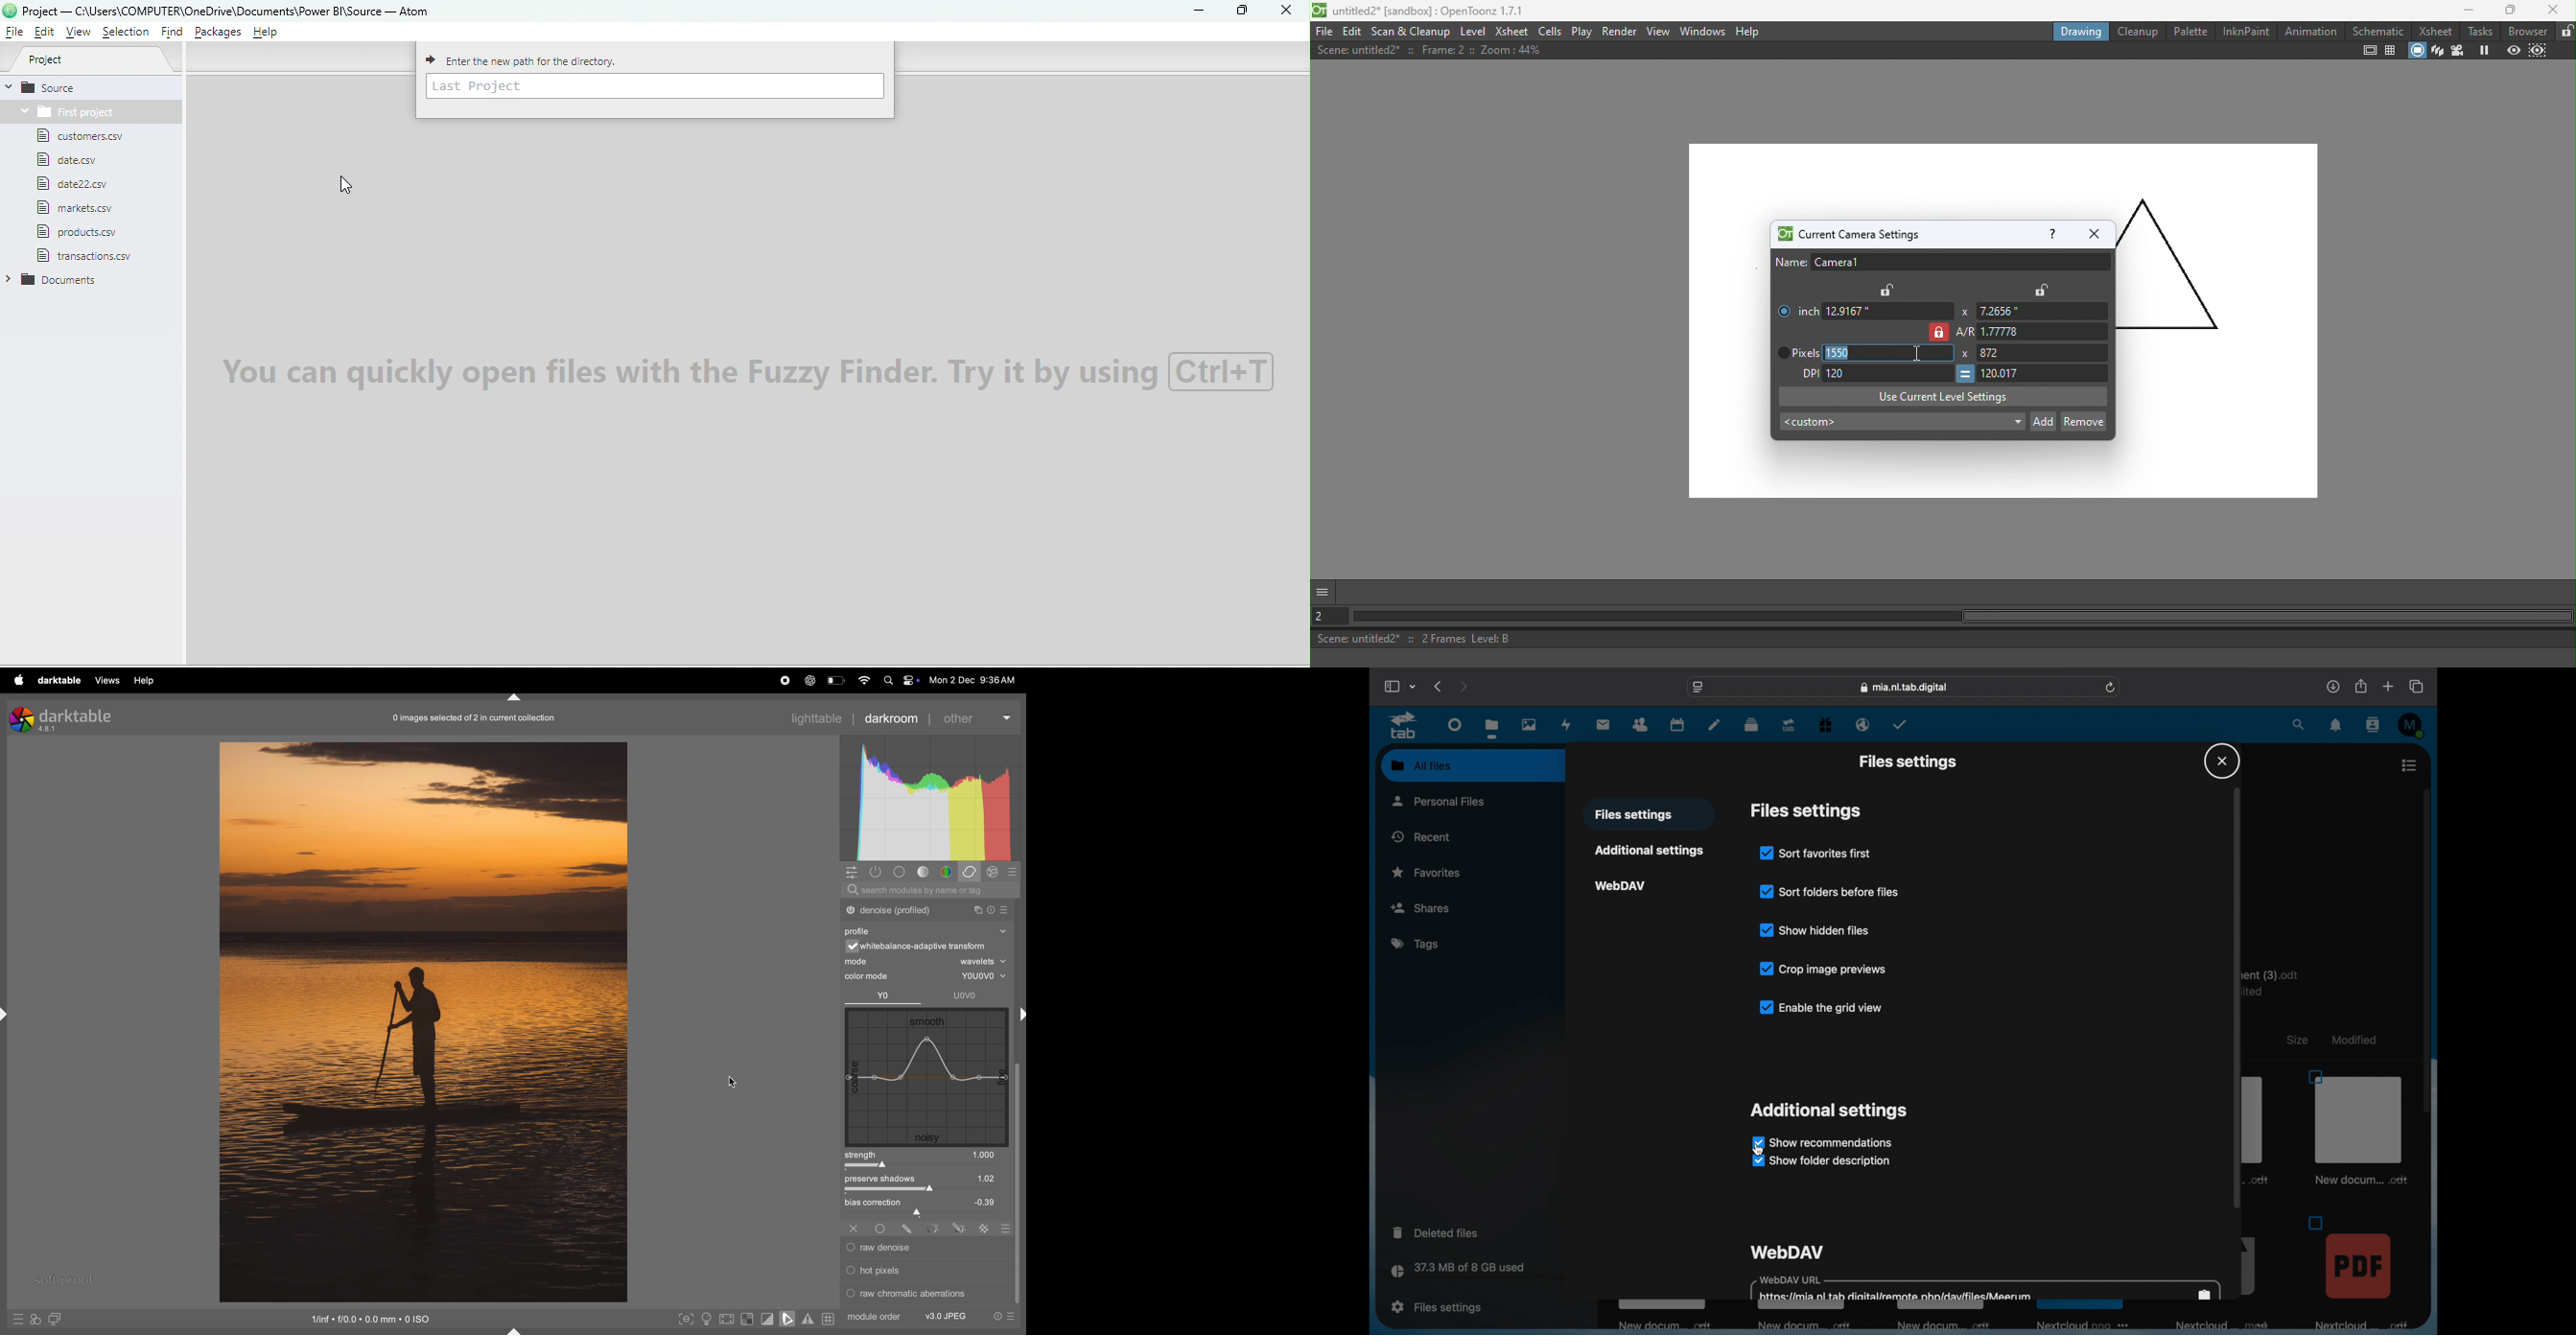  I want to click on toggle softproffing, so click(787, 1320).